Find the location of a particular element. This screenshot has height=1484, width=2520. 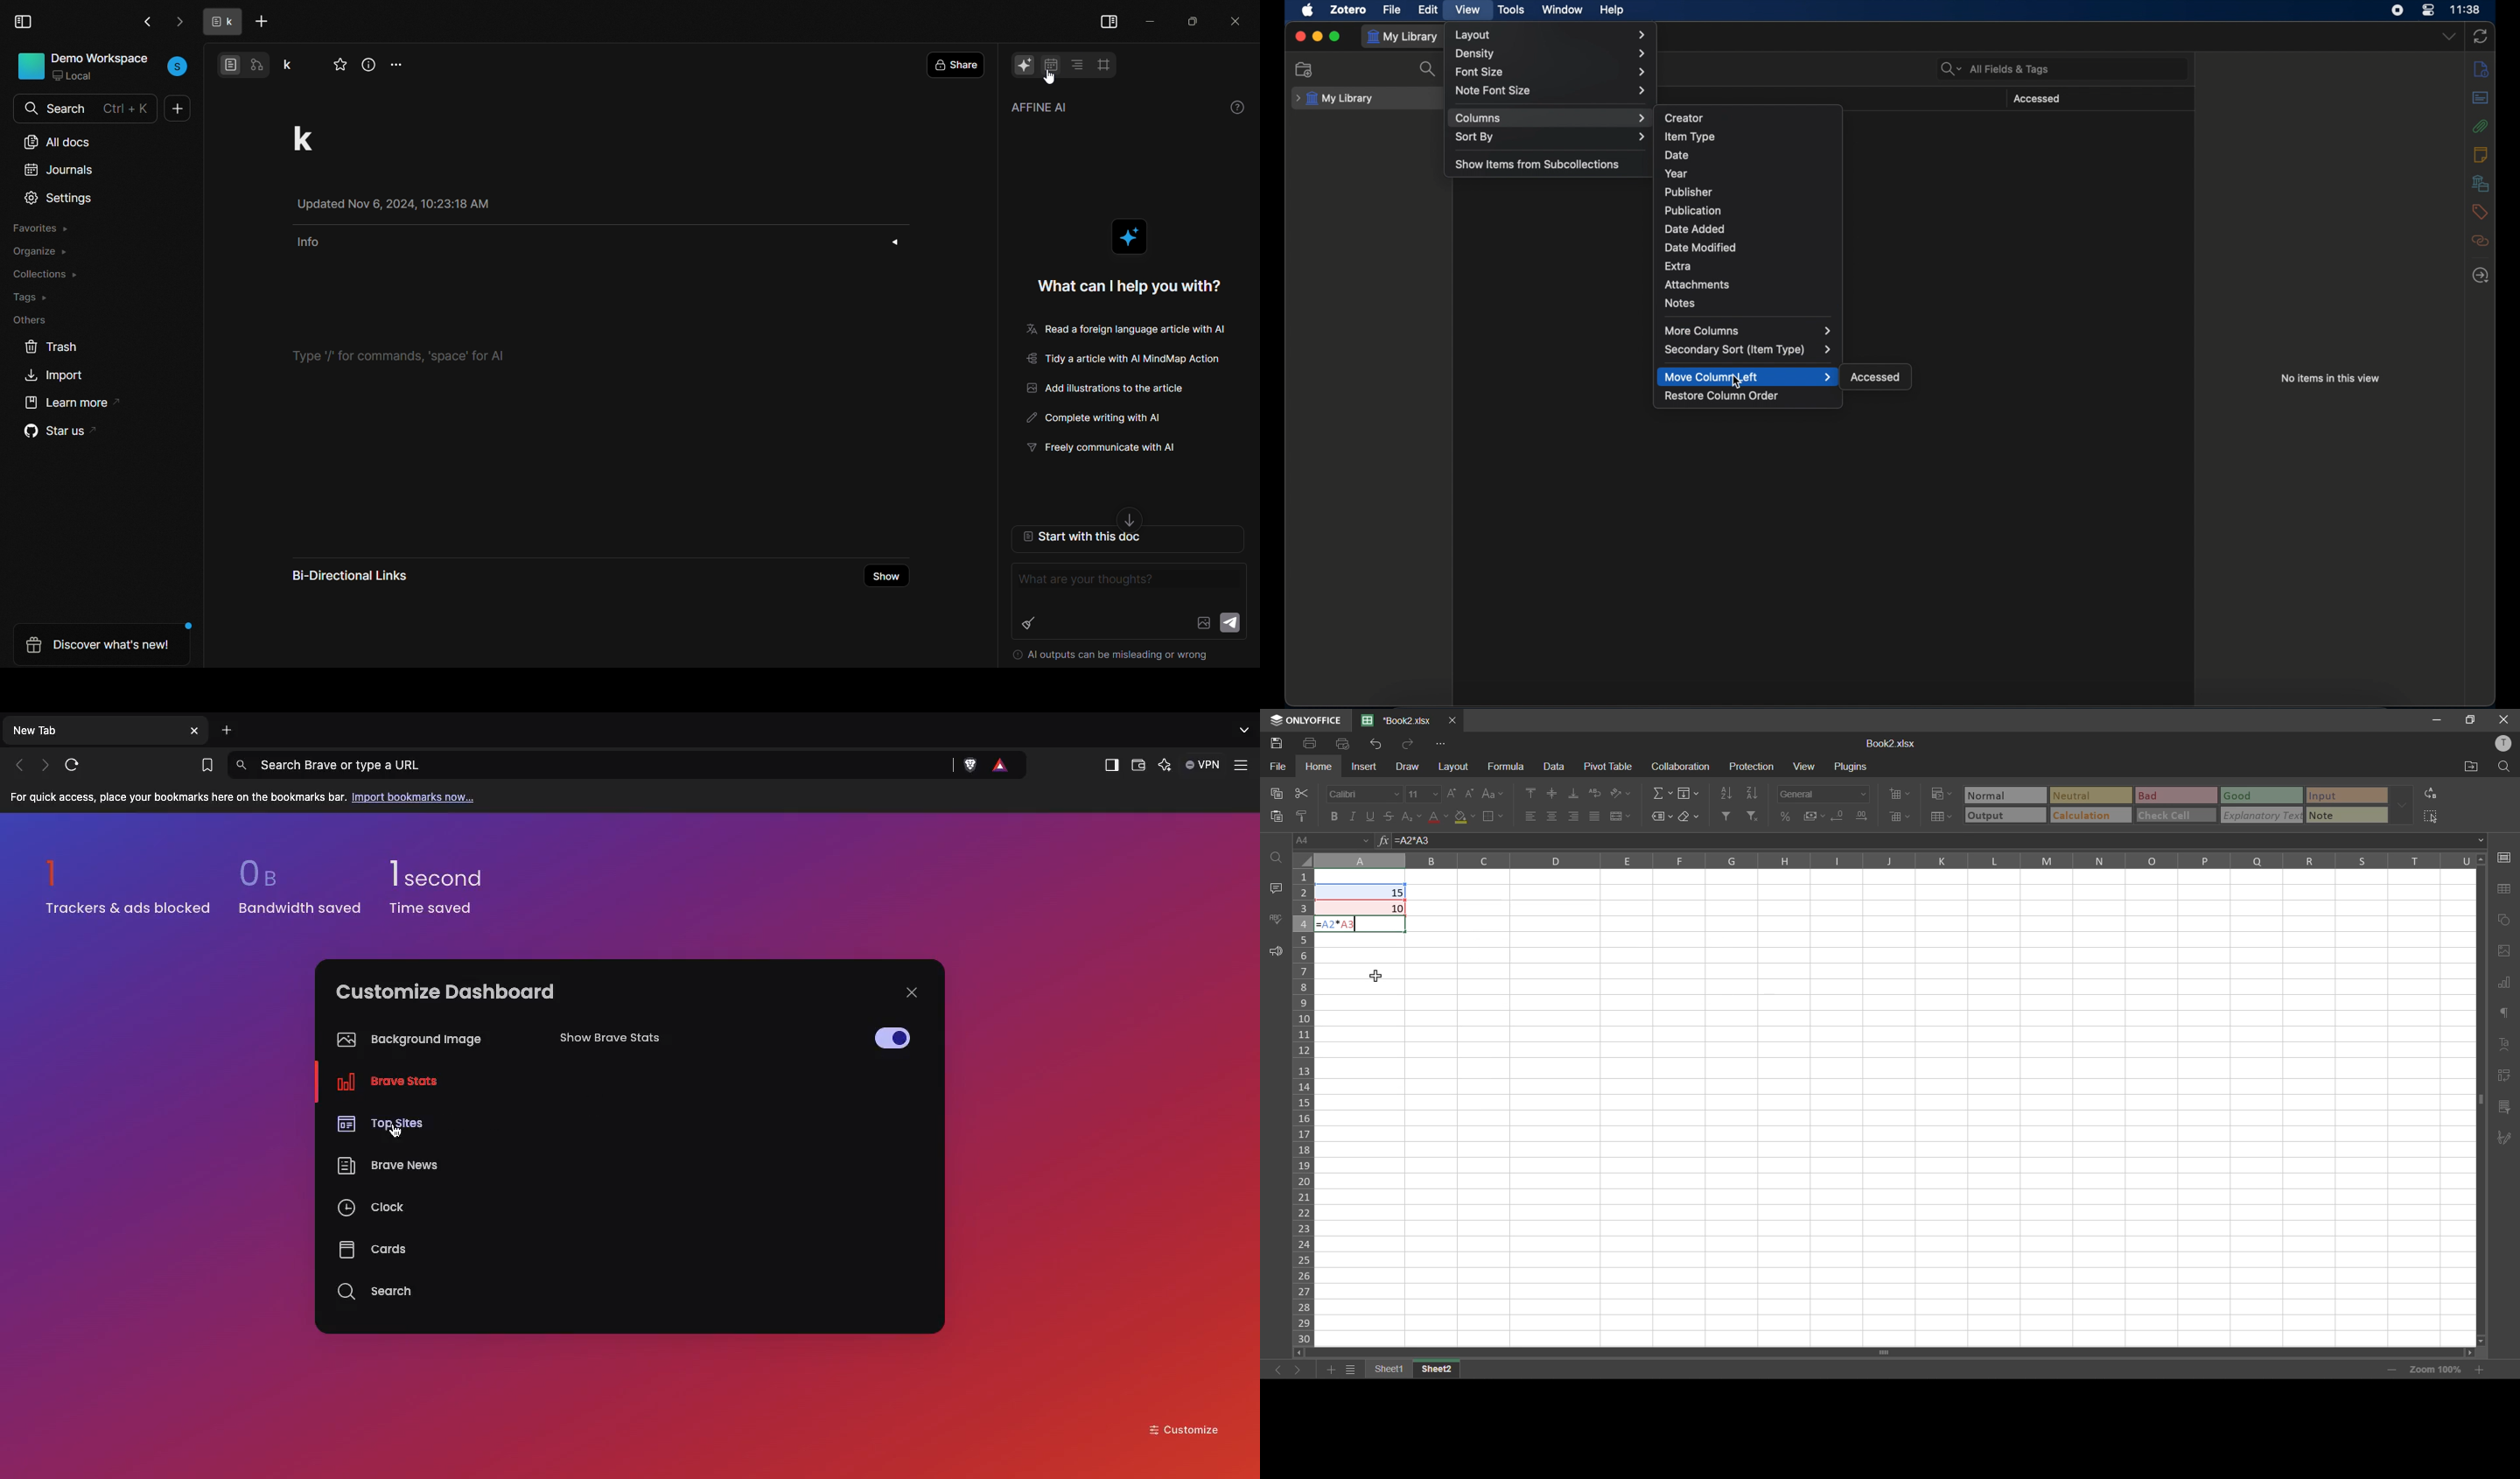

show items from subcollections is located at coordinates (1537, 164).